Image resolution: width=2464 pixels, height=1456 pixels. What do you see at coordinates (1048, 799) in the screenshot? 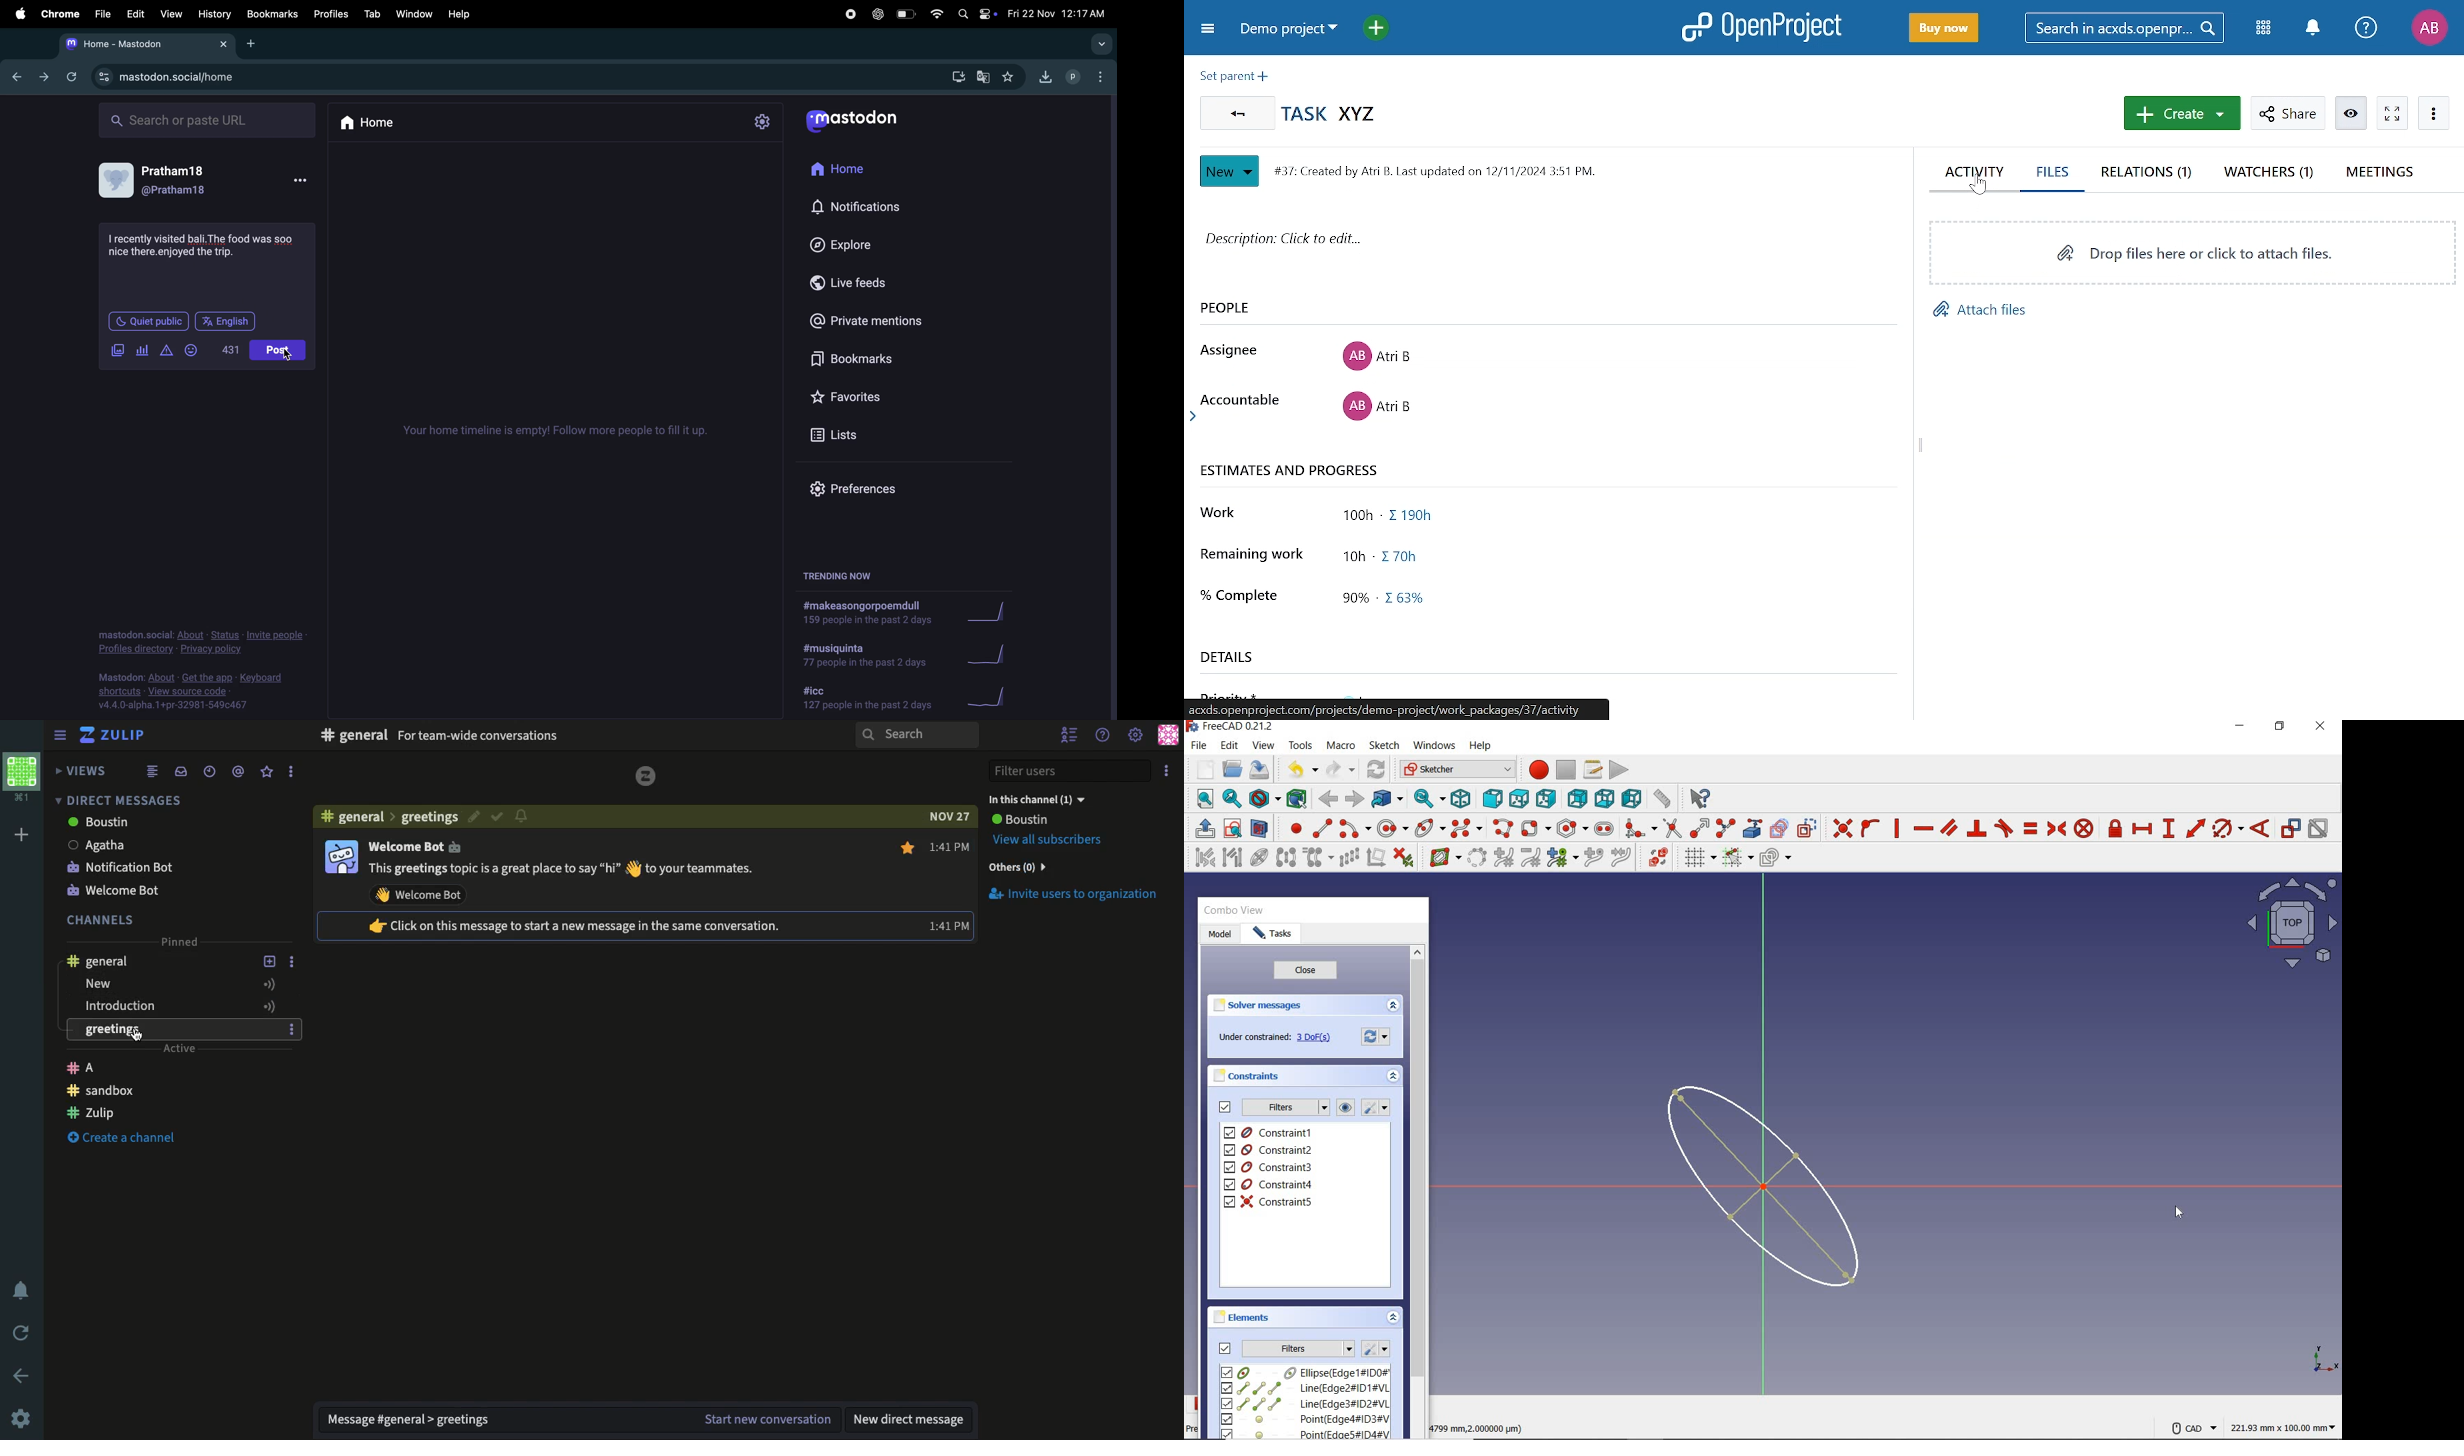
I see `In this conversation` at bounding box center [1048, 799].